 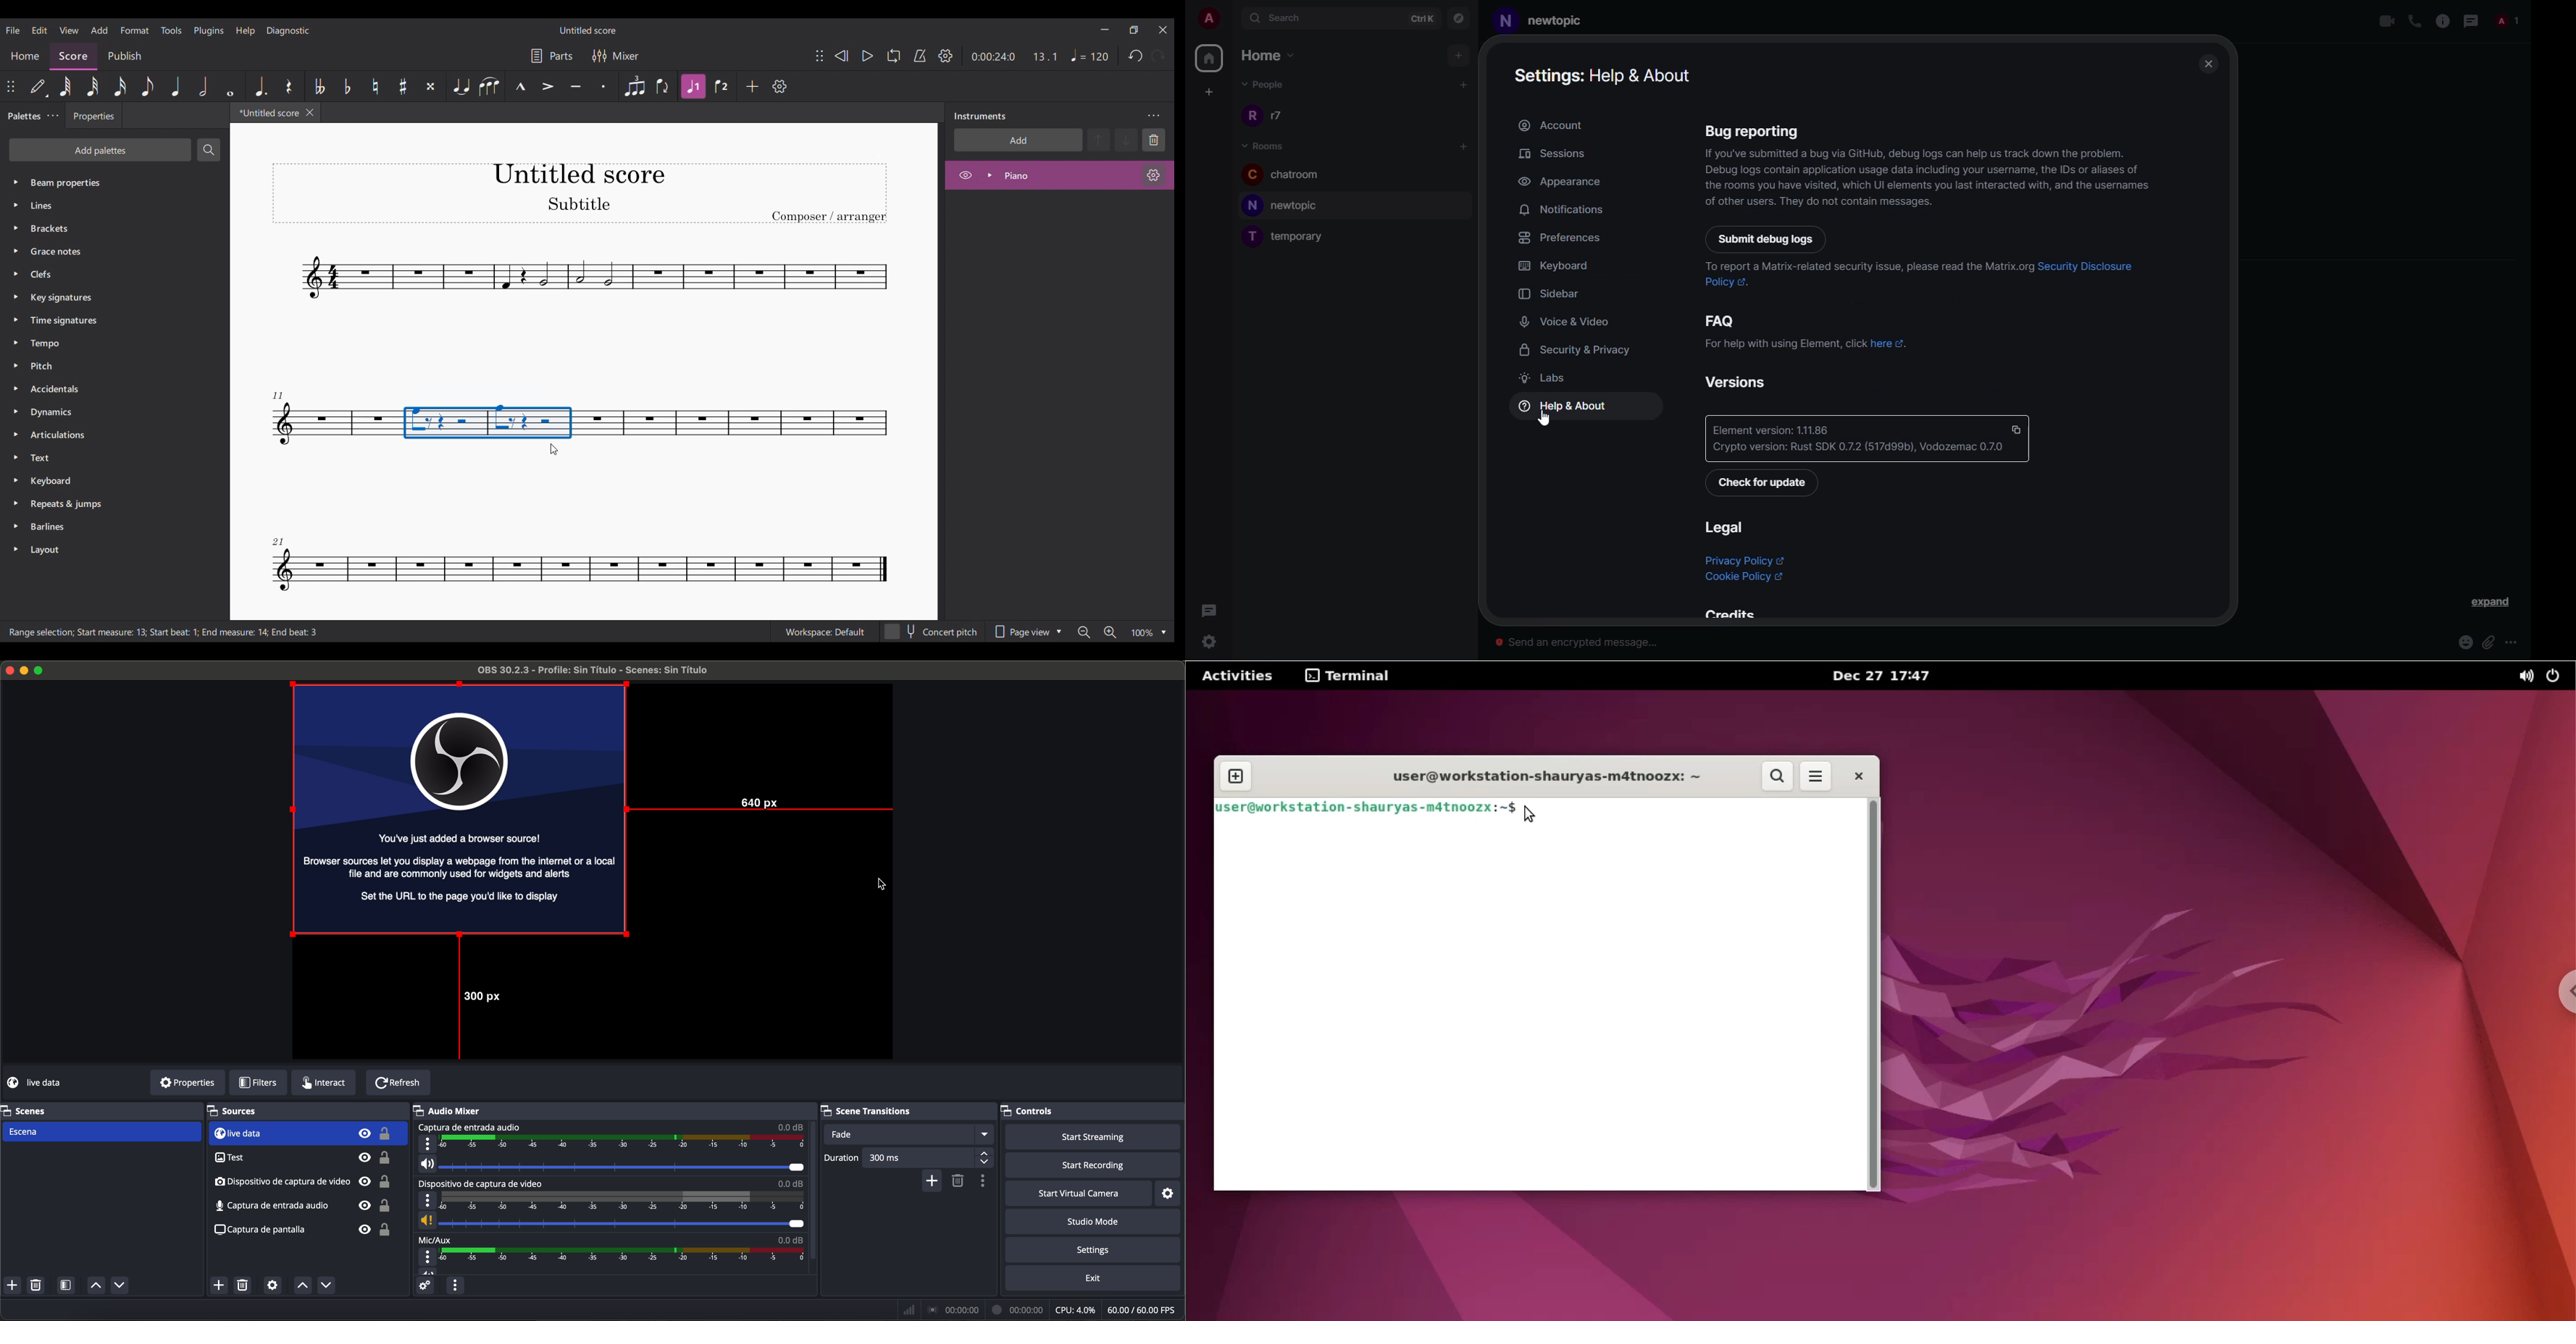 I want to click on Customize toolbar, so click(x=779, y=87).